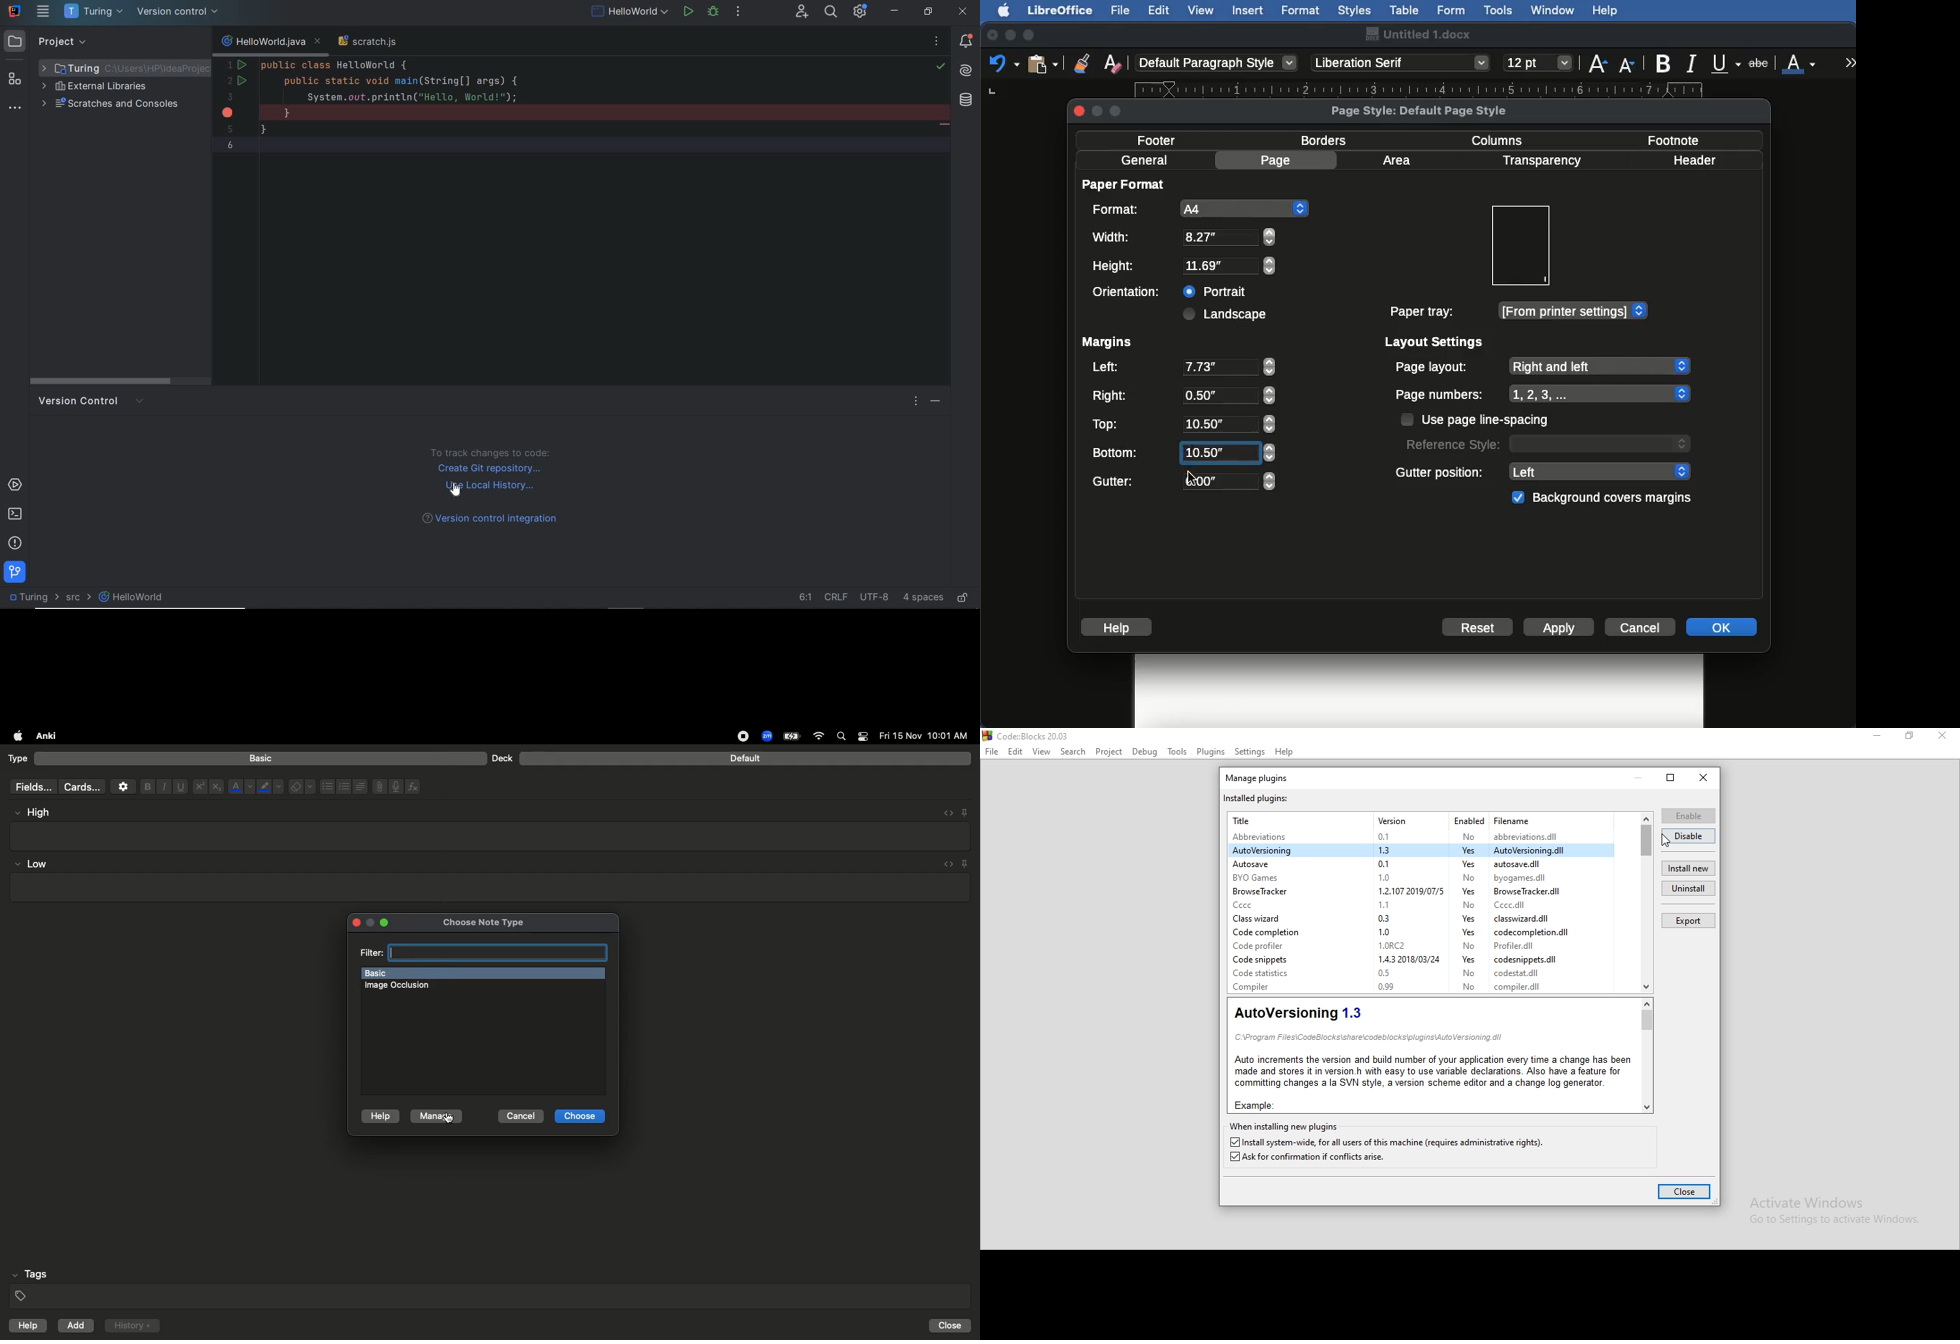  I want to click on Font color, so click(240, 787).